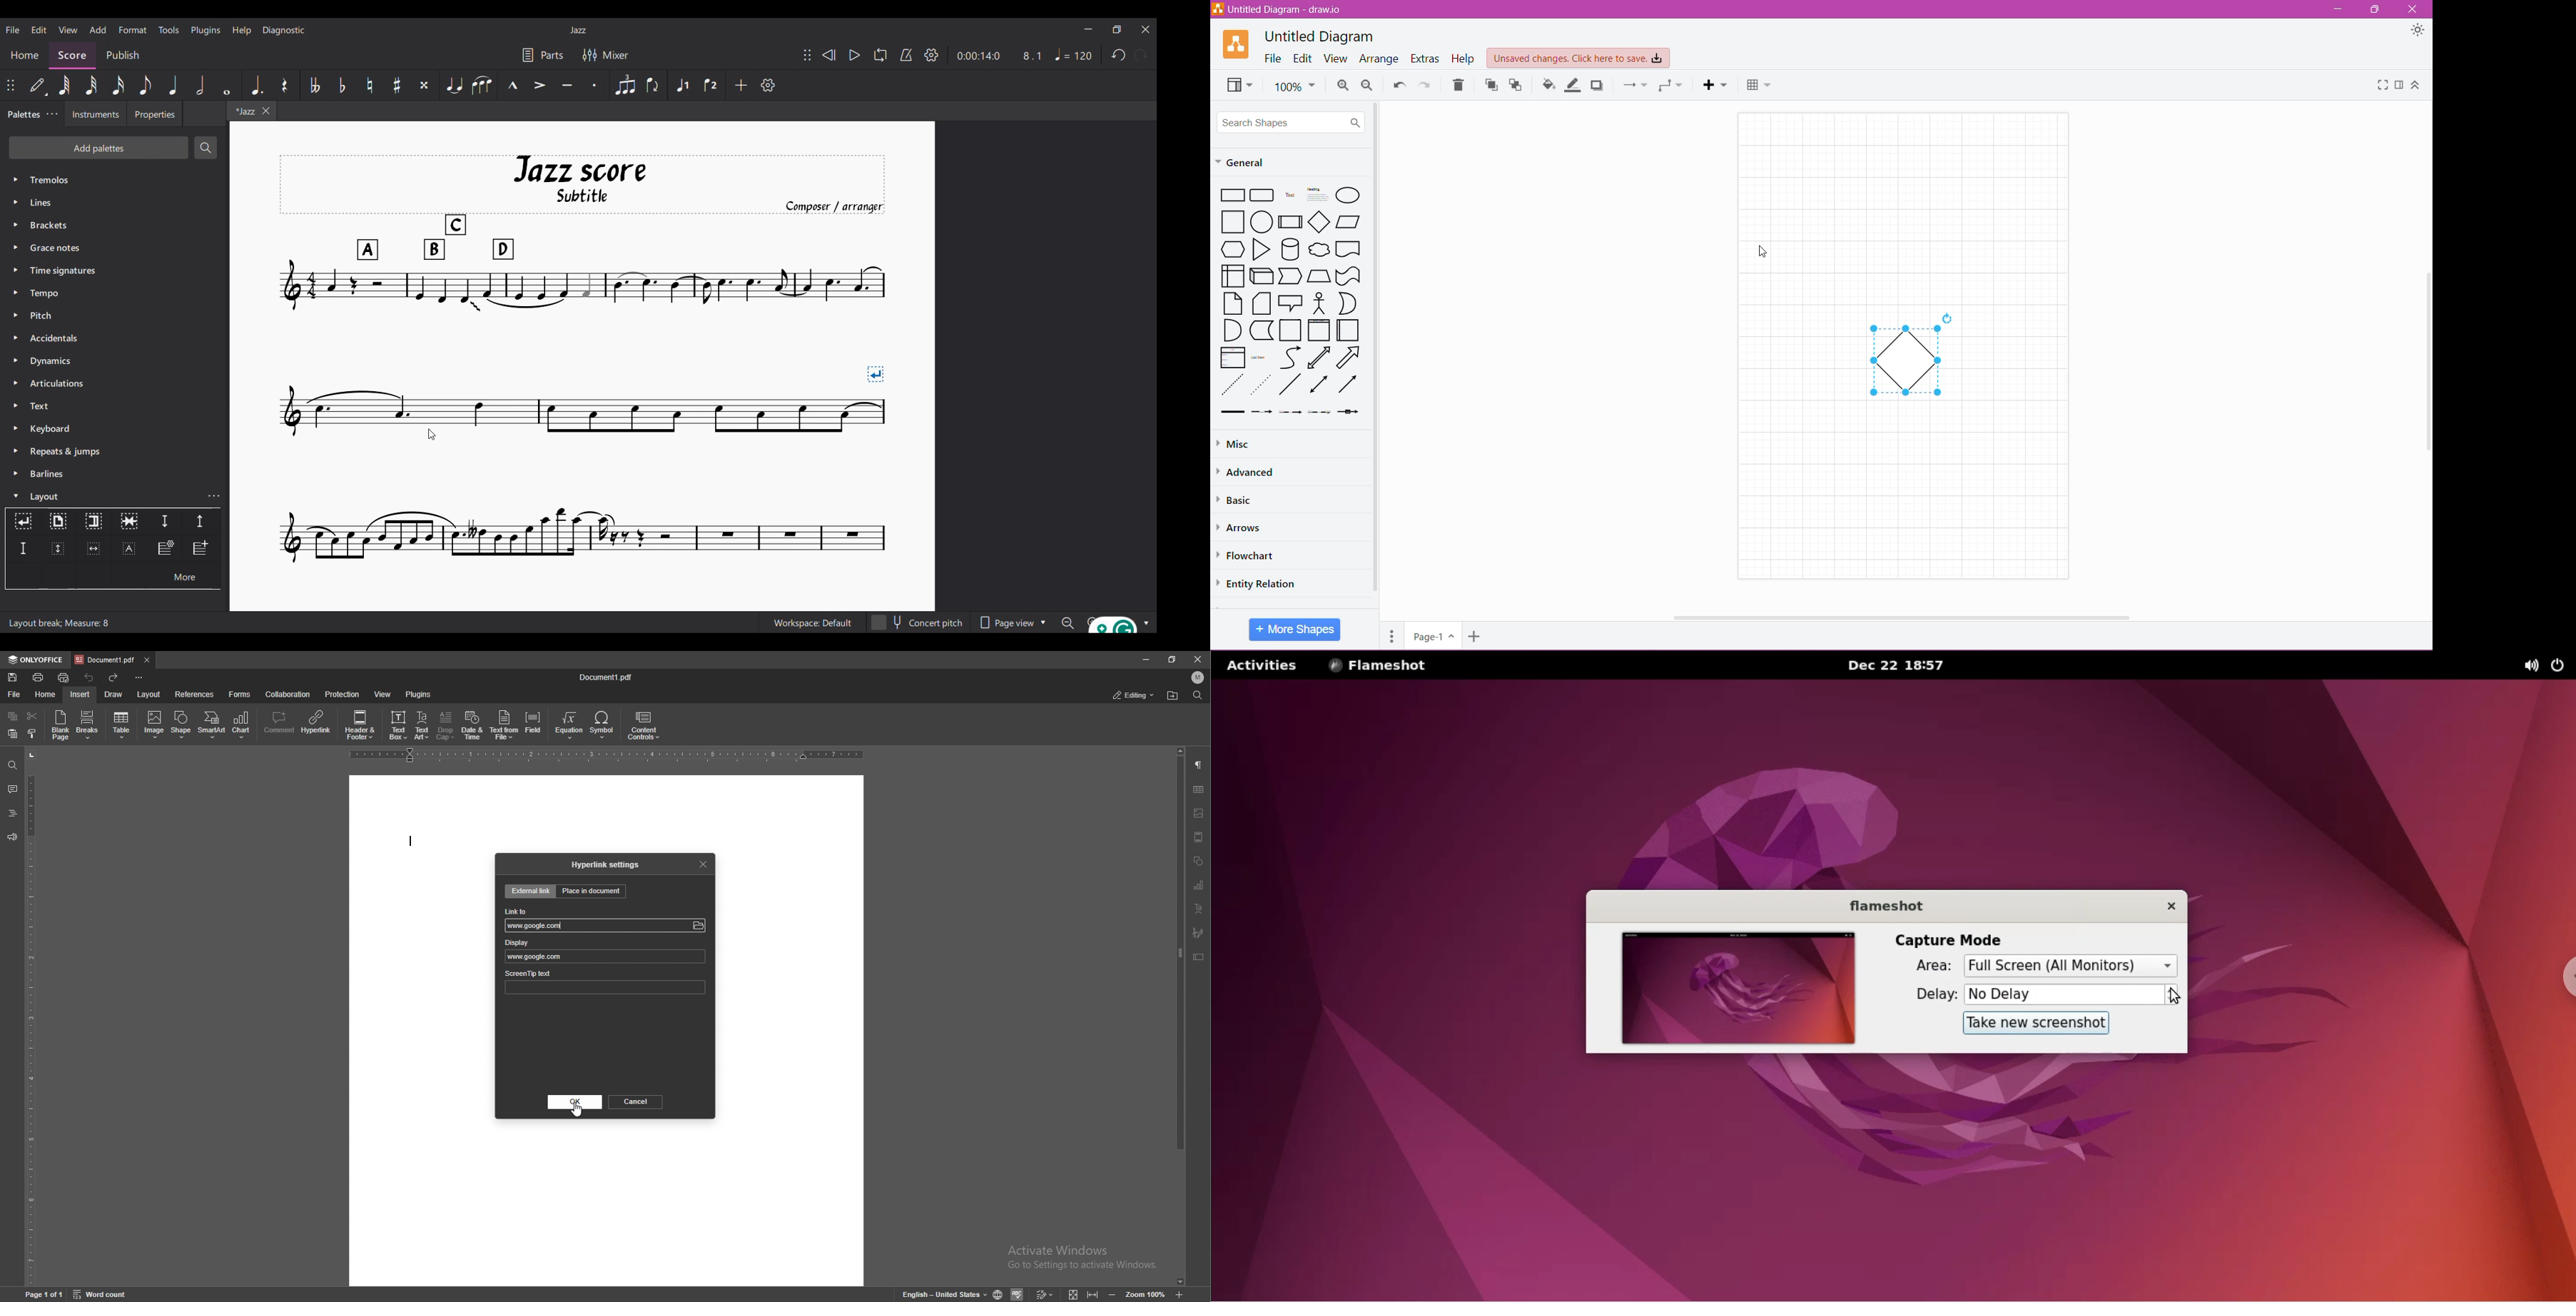 This screenshot has height=1316, width=2576. I want to click on Home section, so click(25, 55).